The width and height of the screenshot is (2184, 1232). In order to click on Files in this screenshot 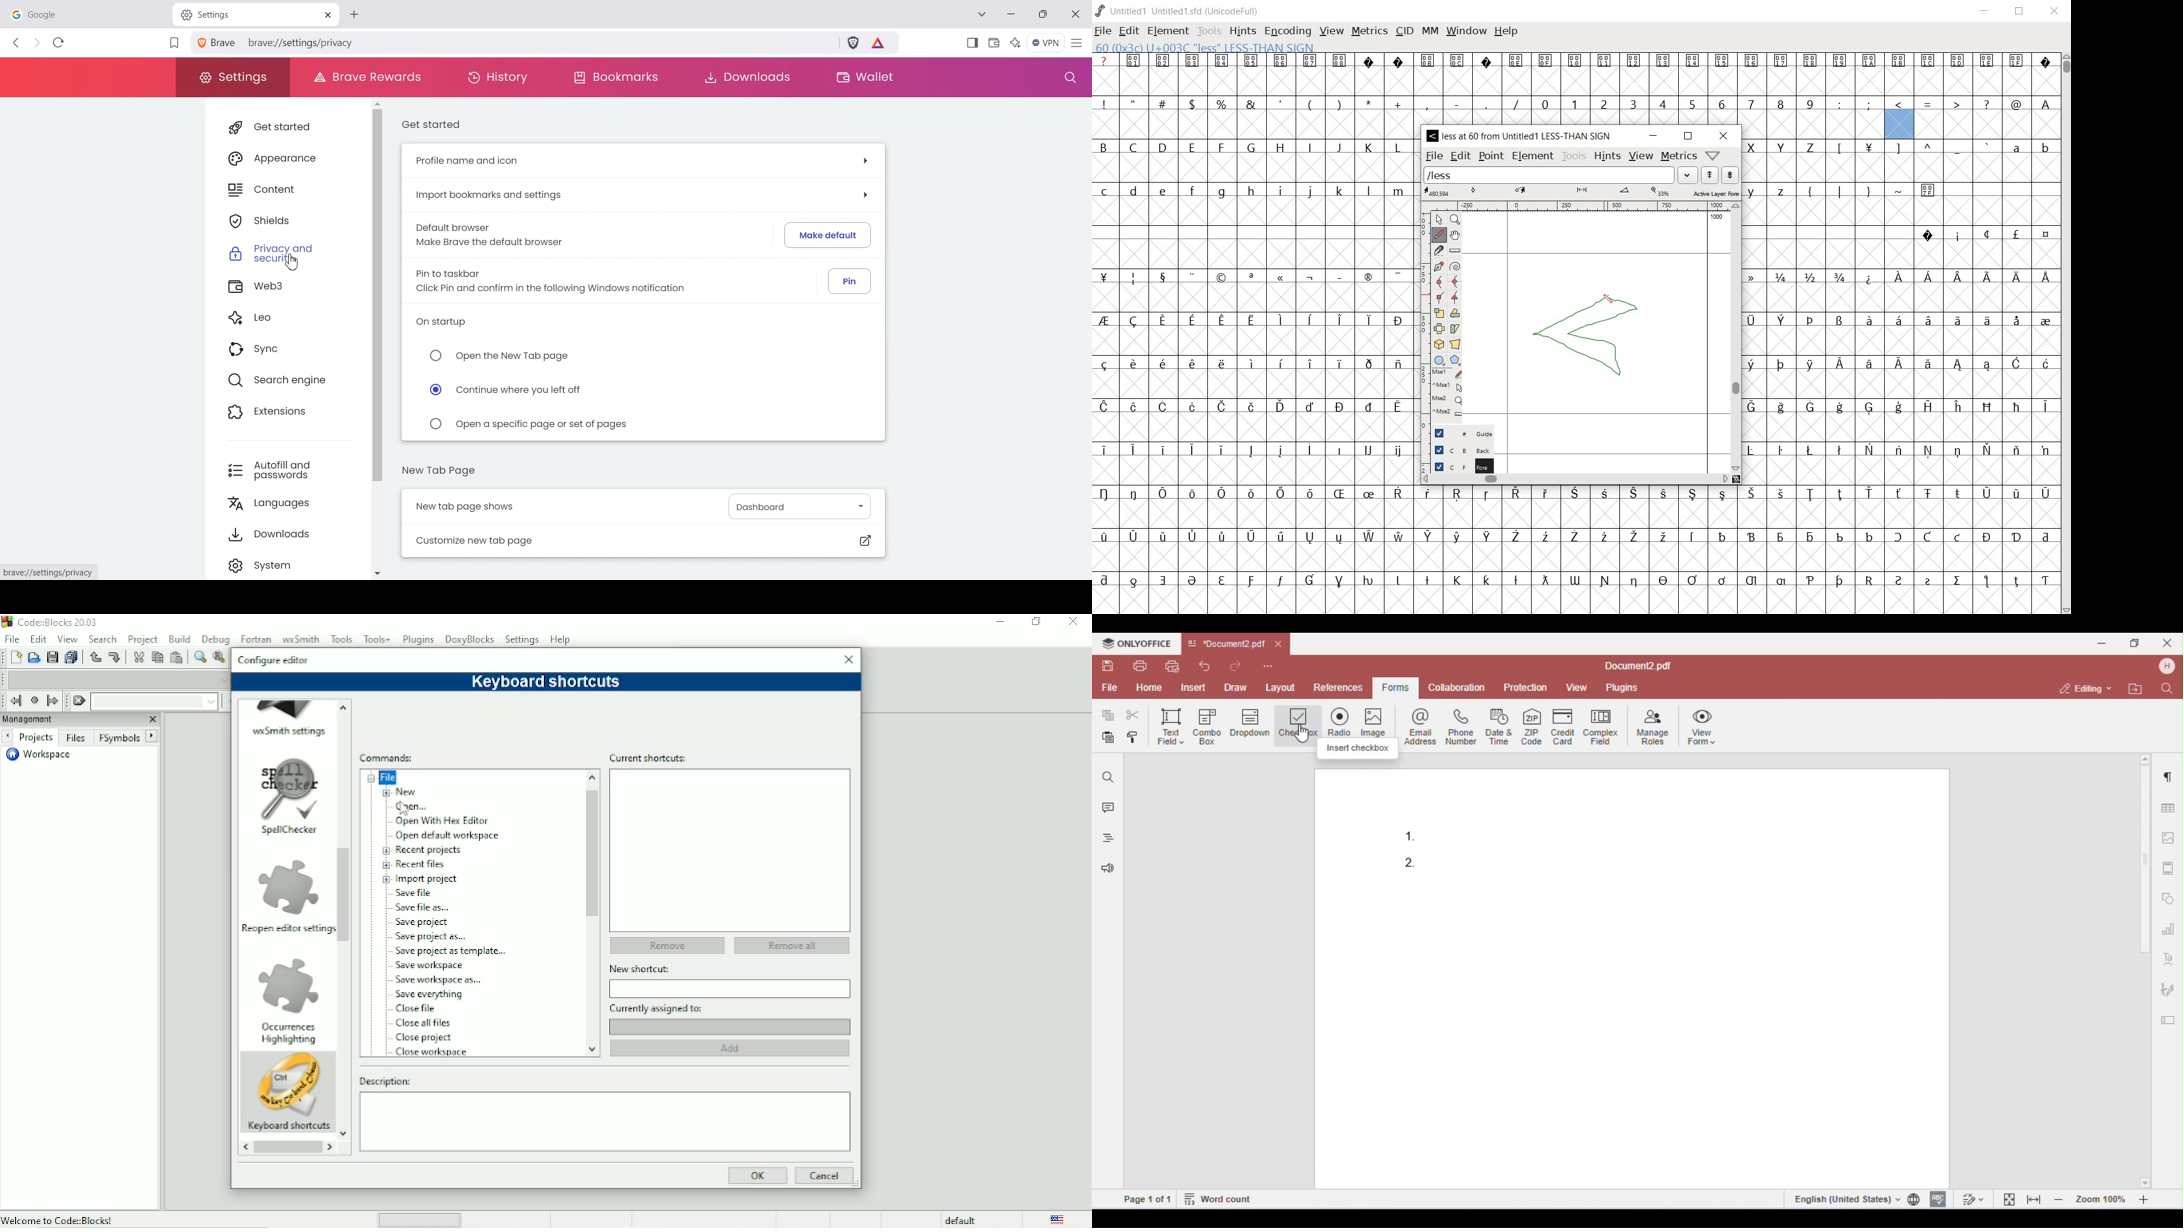, I will do `click(76, 739)`.